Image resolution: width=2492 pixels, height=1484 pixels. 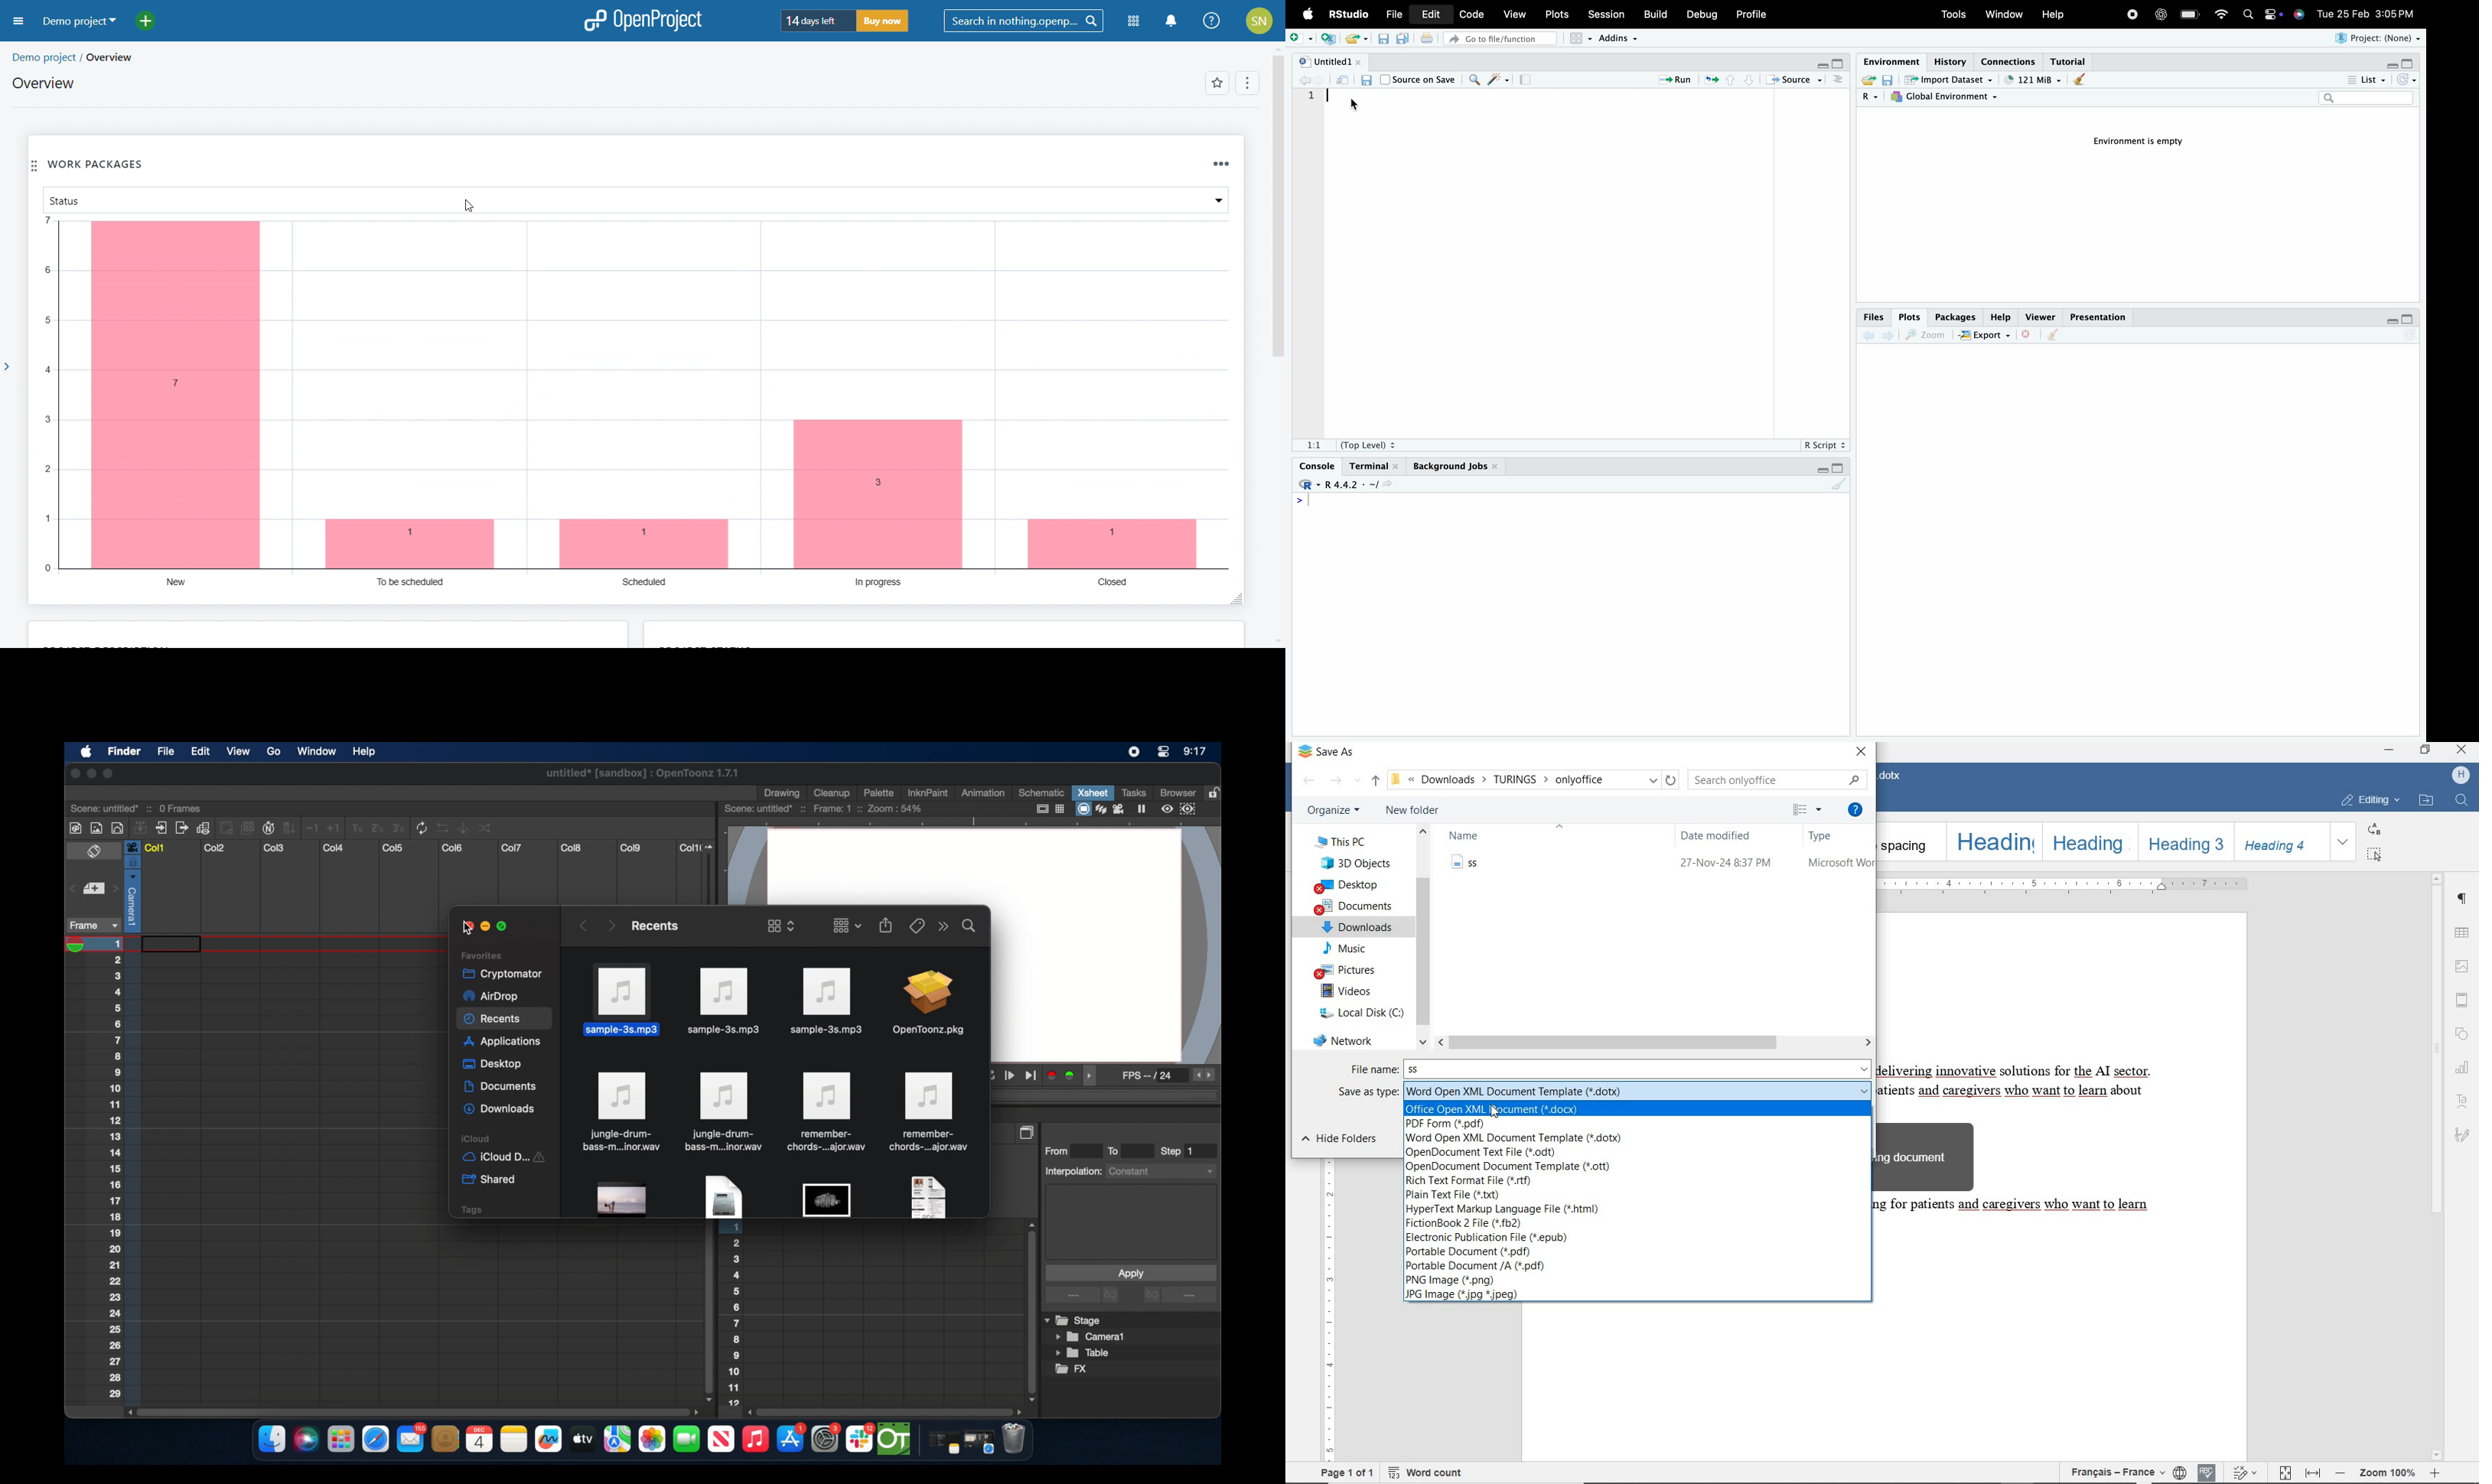 What do you see at coordinates (2406, 80) in the screenshot?
I see `Refresh the list of objects in the environment` at bounding box center [2406, 80].